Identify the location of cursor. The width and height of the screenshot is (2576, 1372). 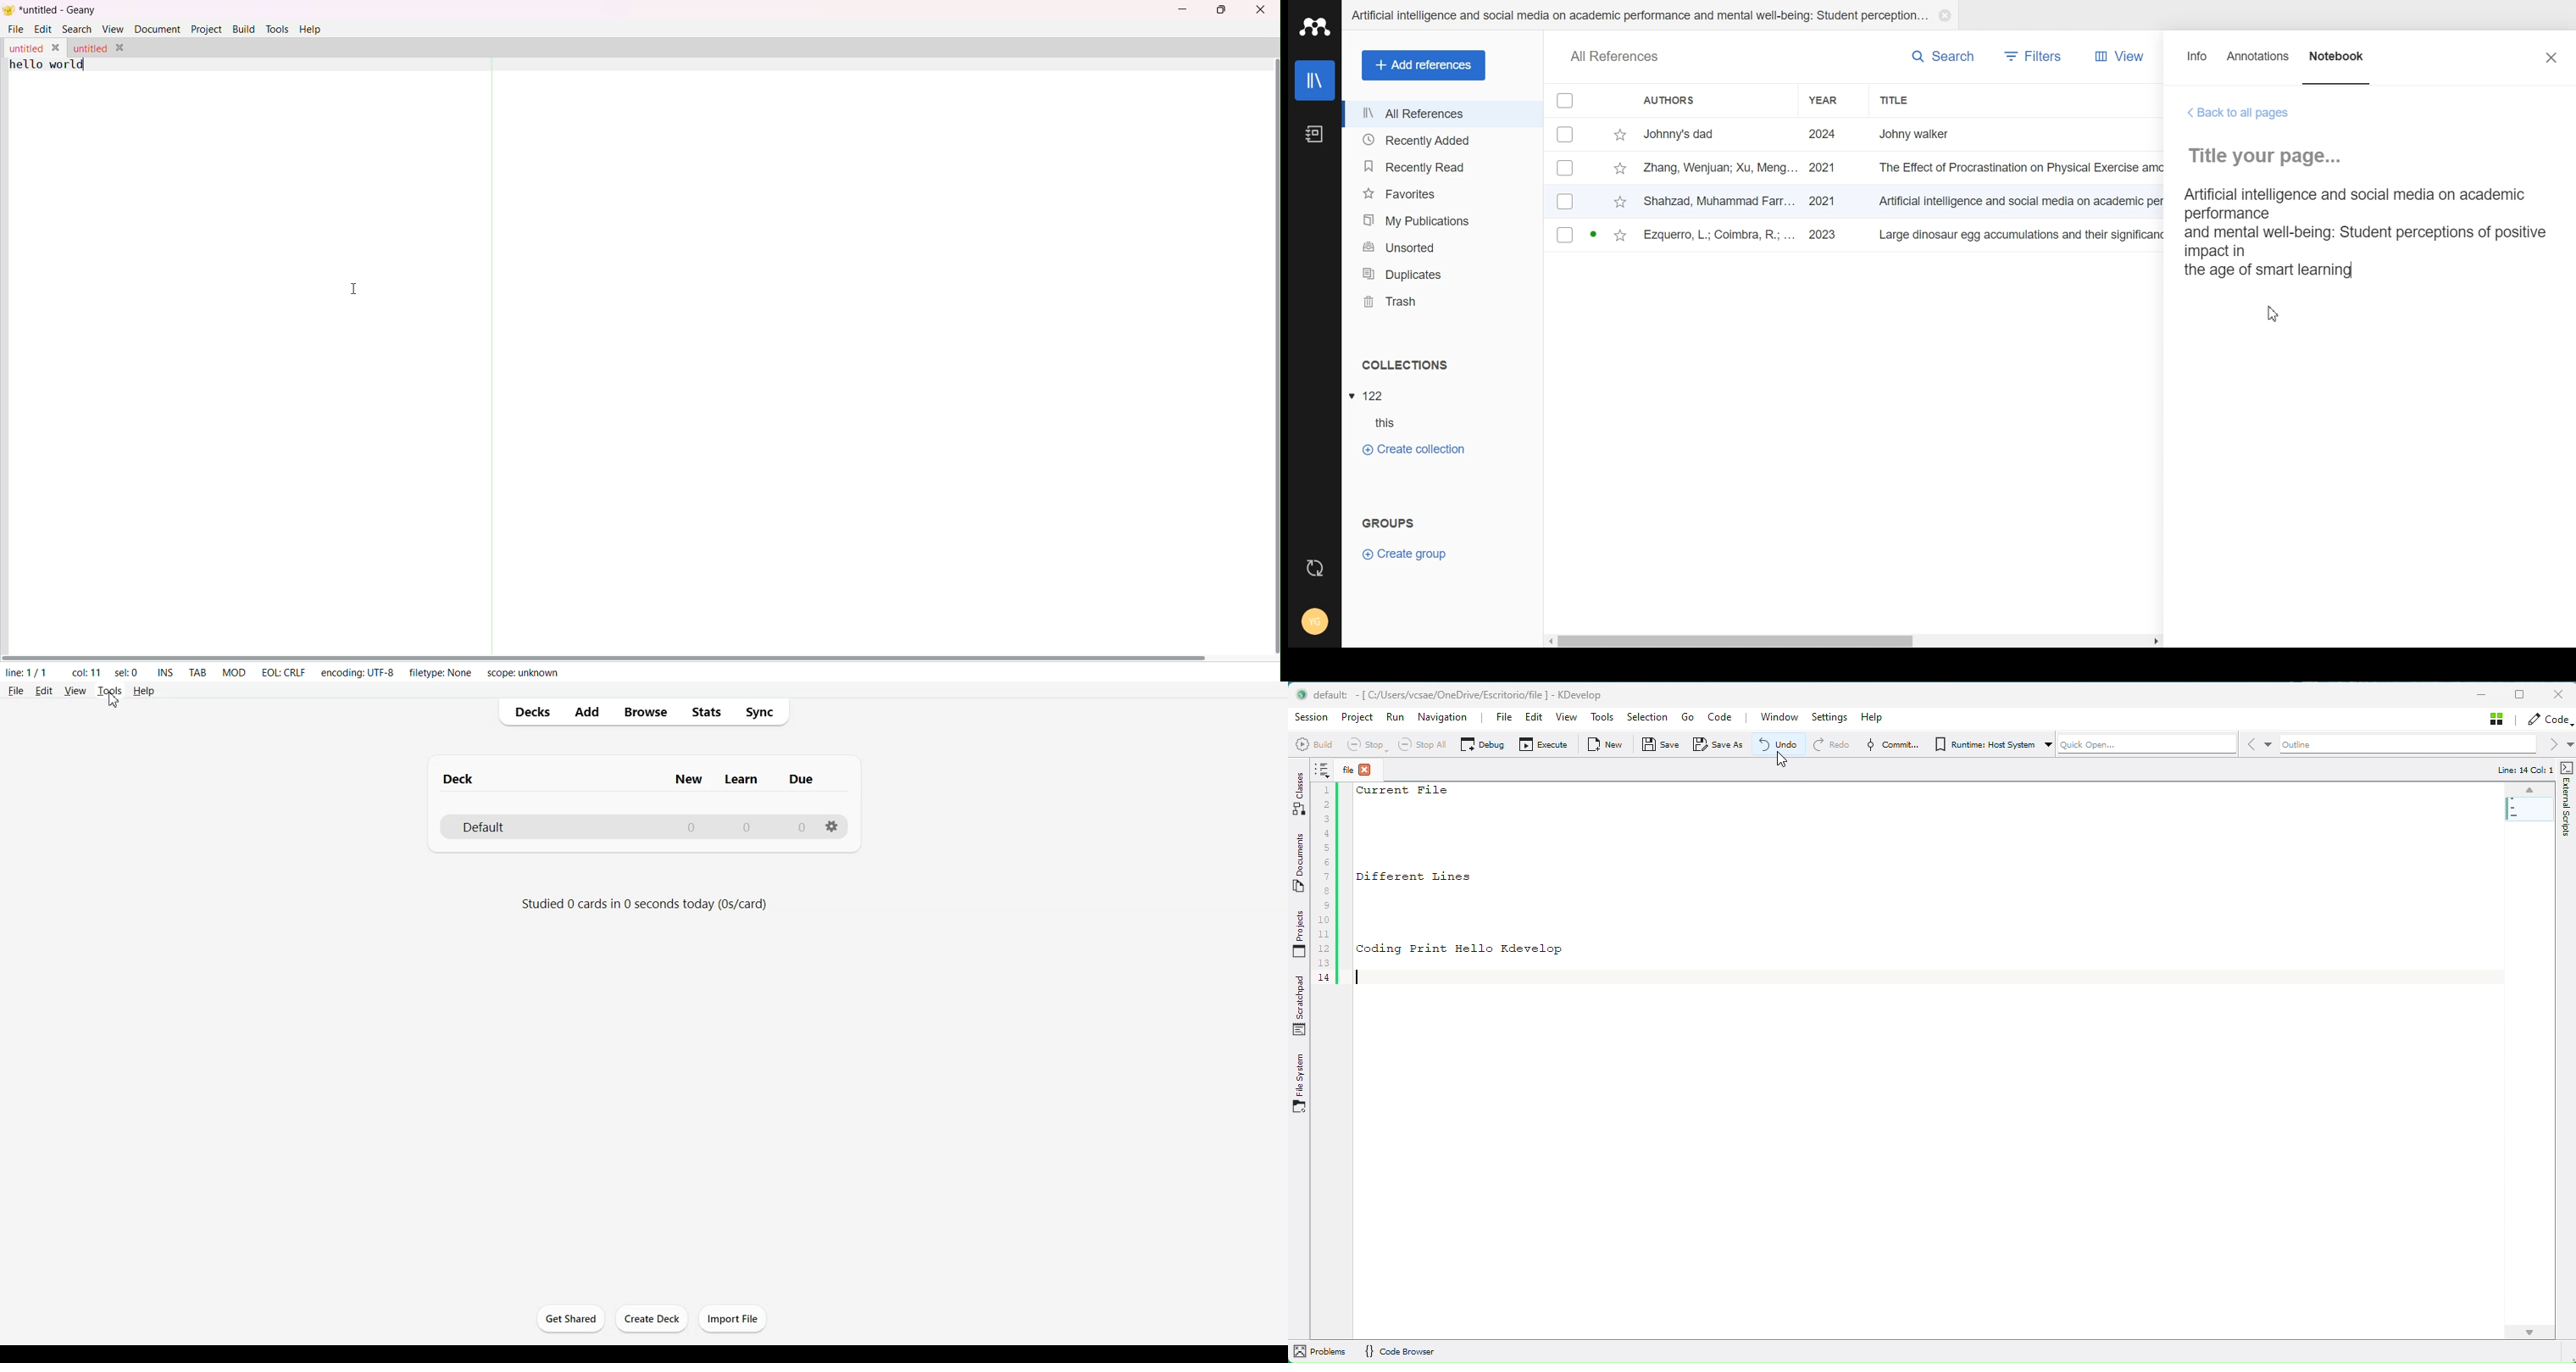
(1783, 763).